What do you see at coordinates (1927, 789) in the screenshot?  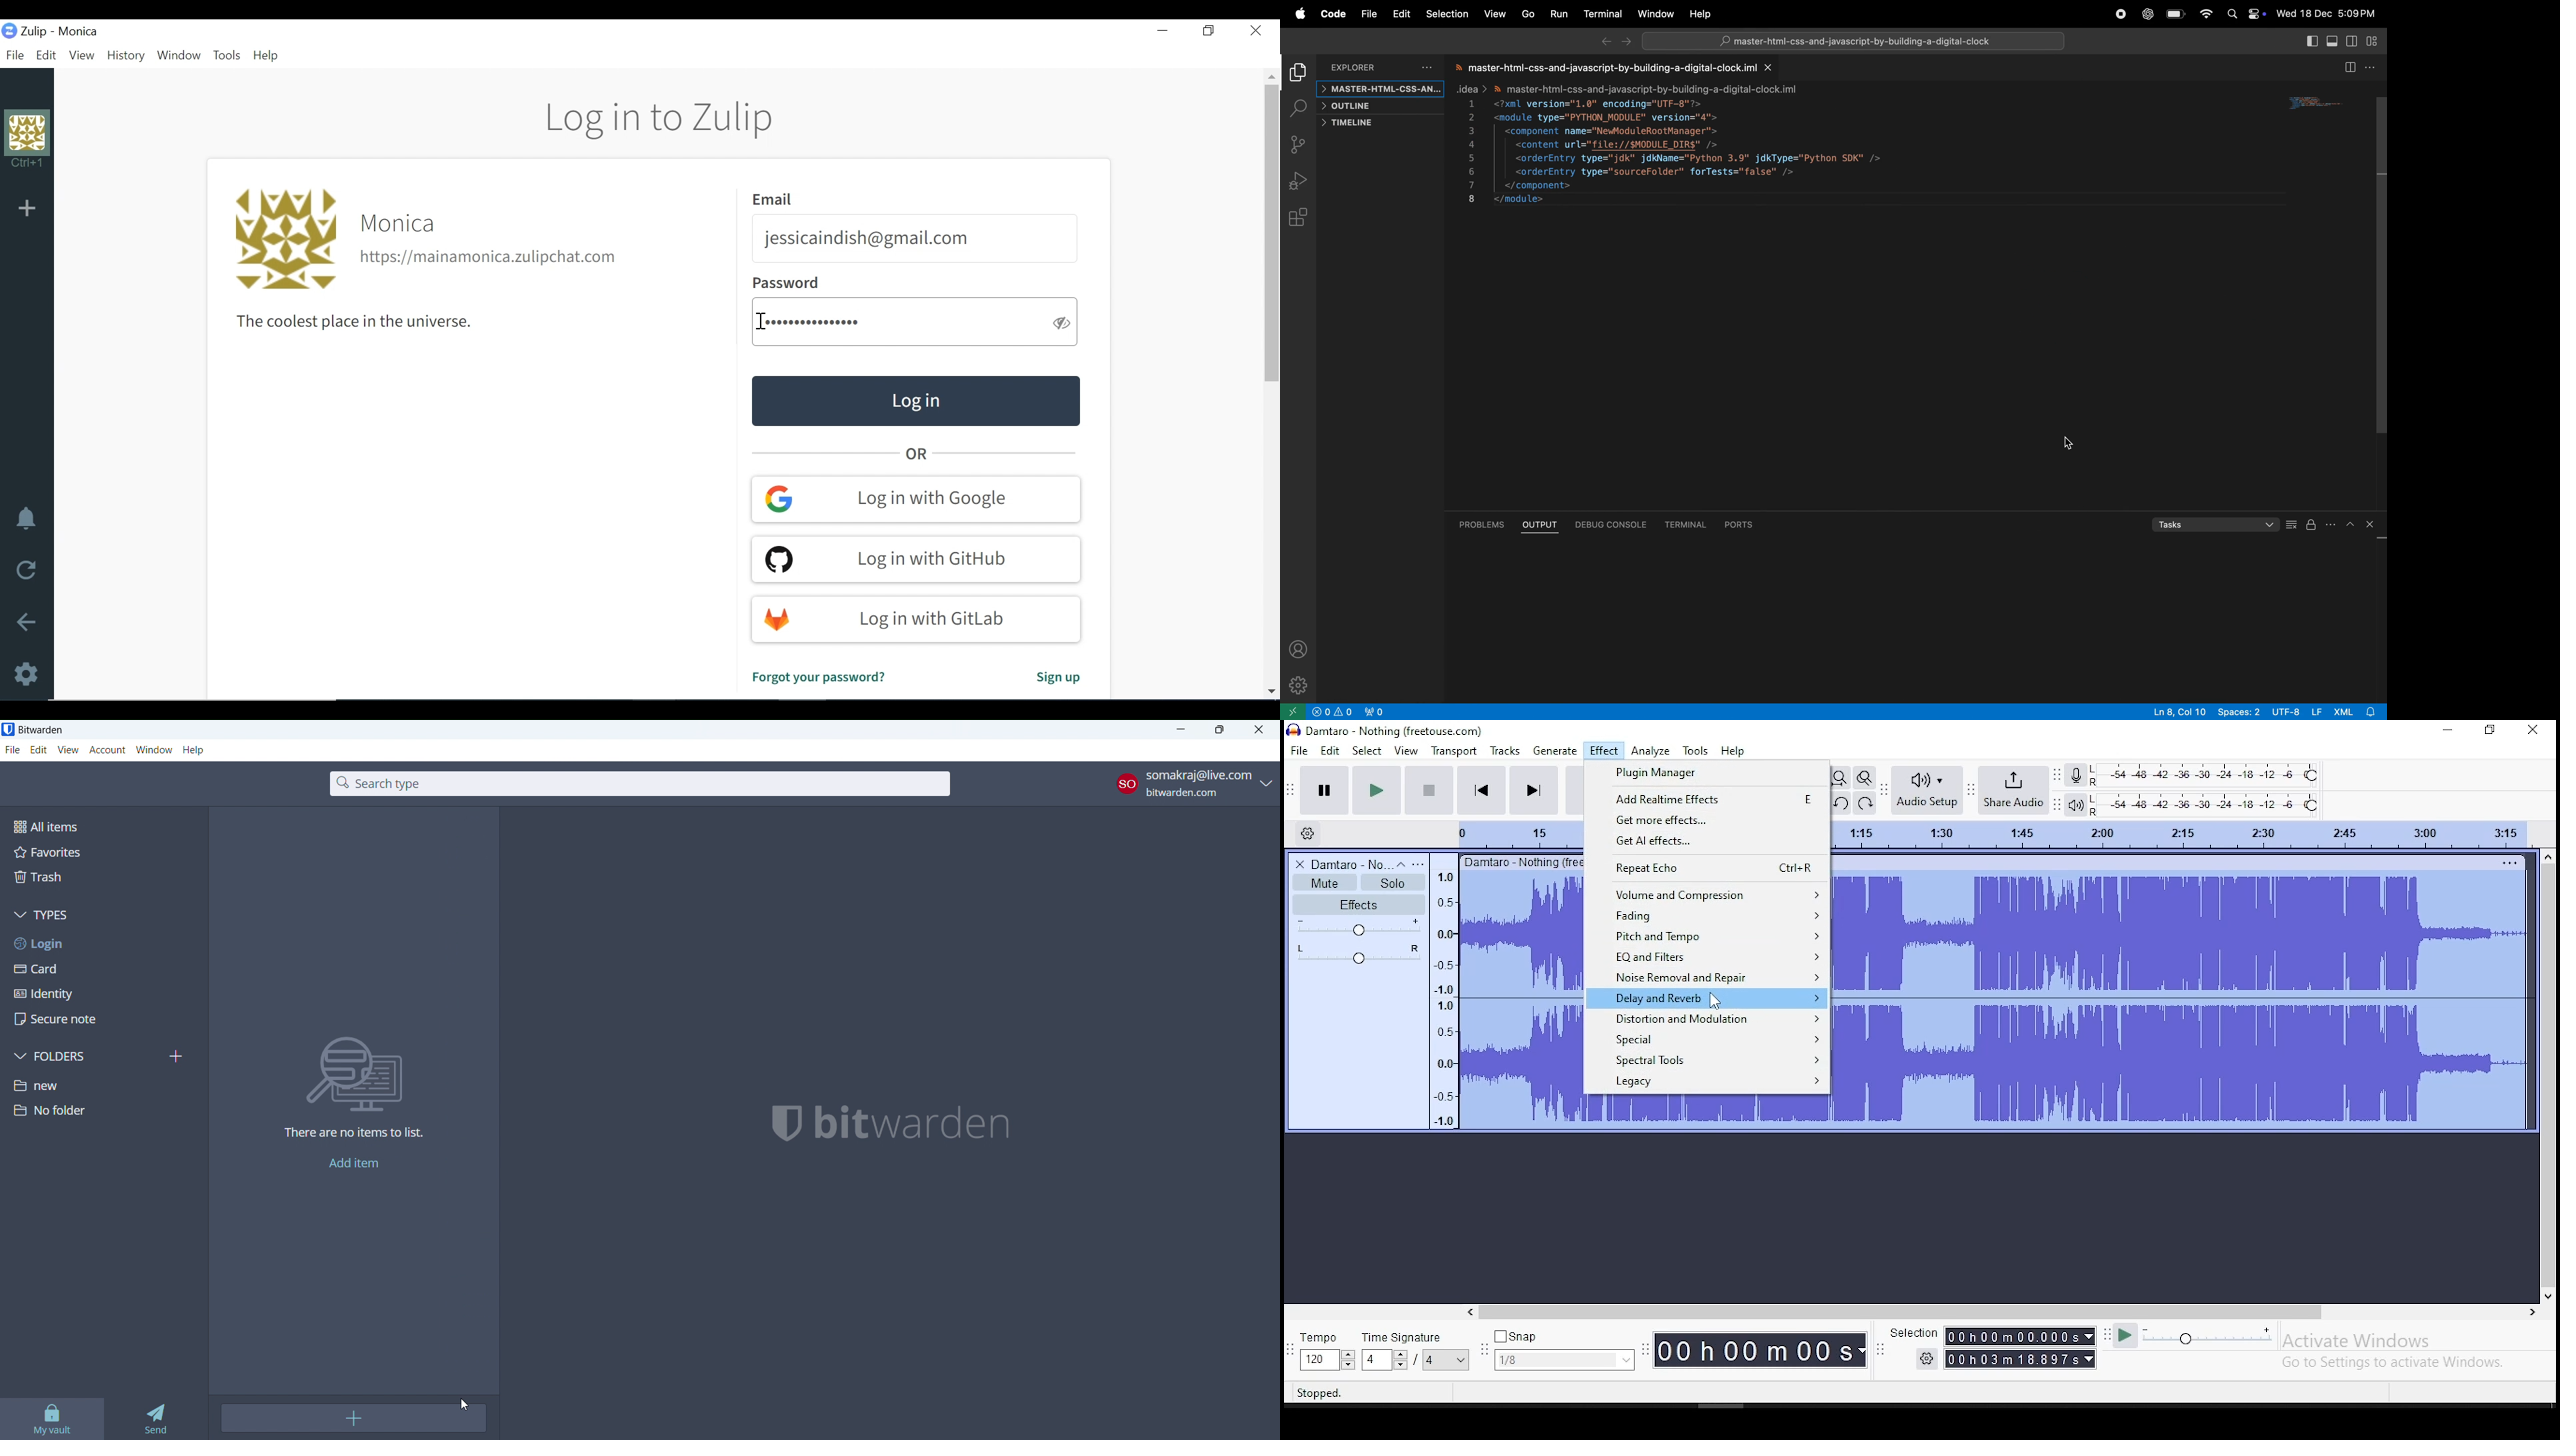 I see `audio setup` at bounding box center [1927, 789].